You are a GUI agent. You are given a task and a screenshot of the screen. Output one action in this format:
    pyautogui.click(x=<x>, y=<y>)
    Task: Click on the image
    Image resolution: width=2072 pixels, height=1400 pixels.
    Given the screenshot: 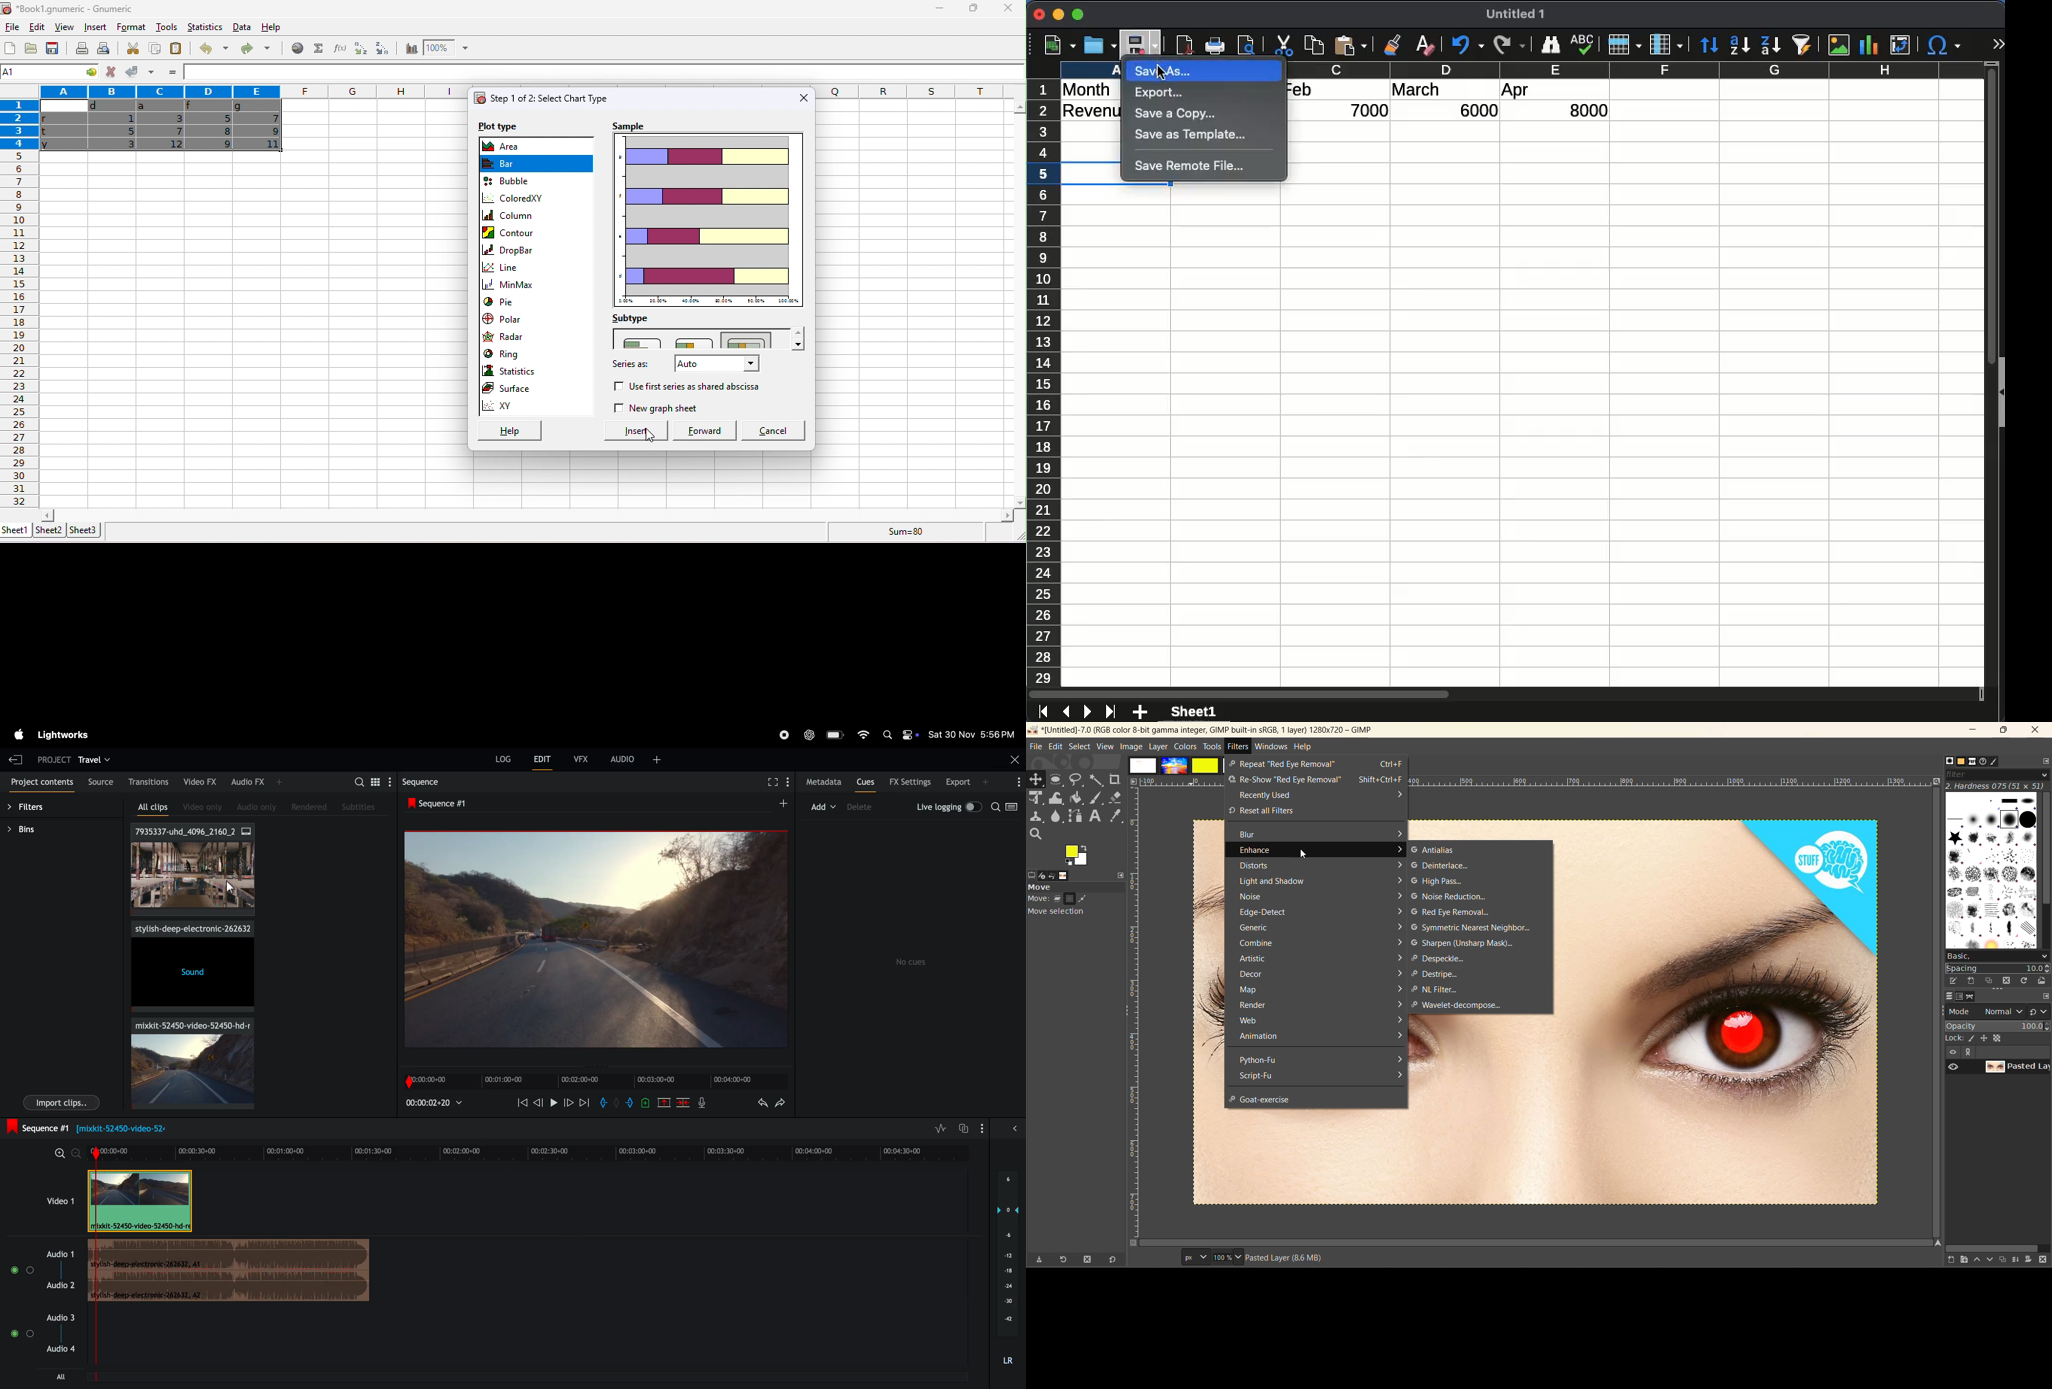 What is the action you would take?
    pyautogui.click(x=1839, y=45)
    